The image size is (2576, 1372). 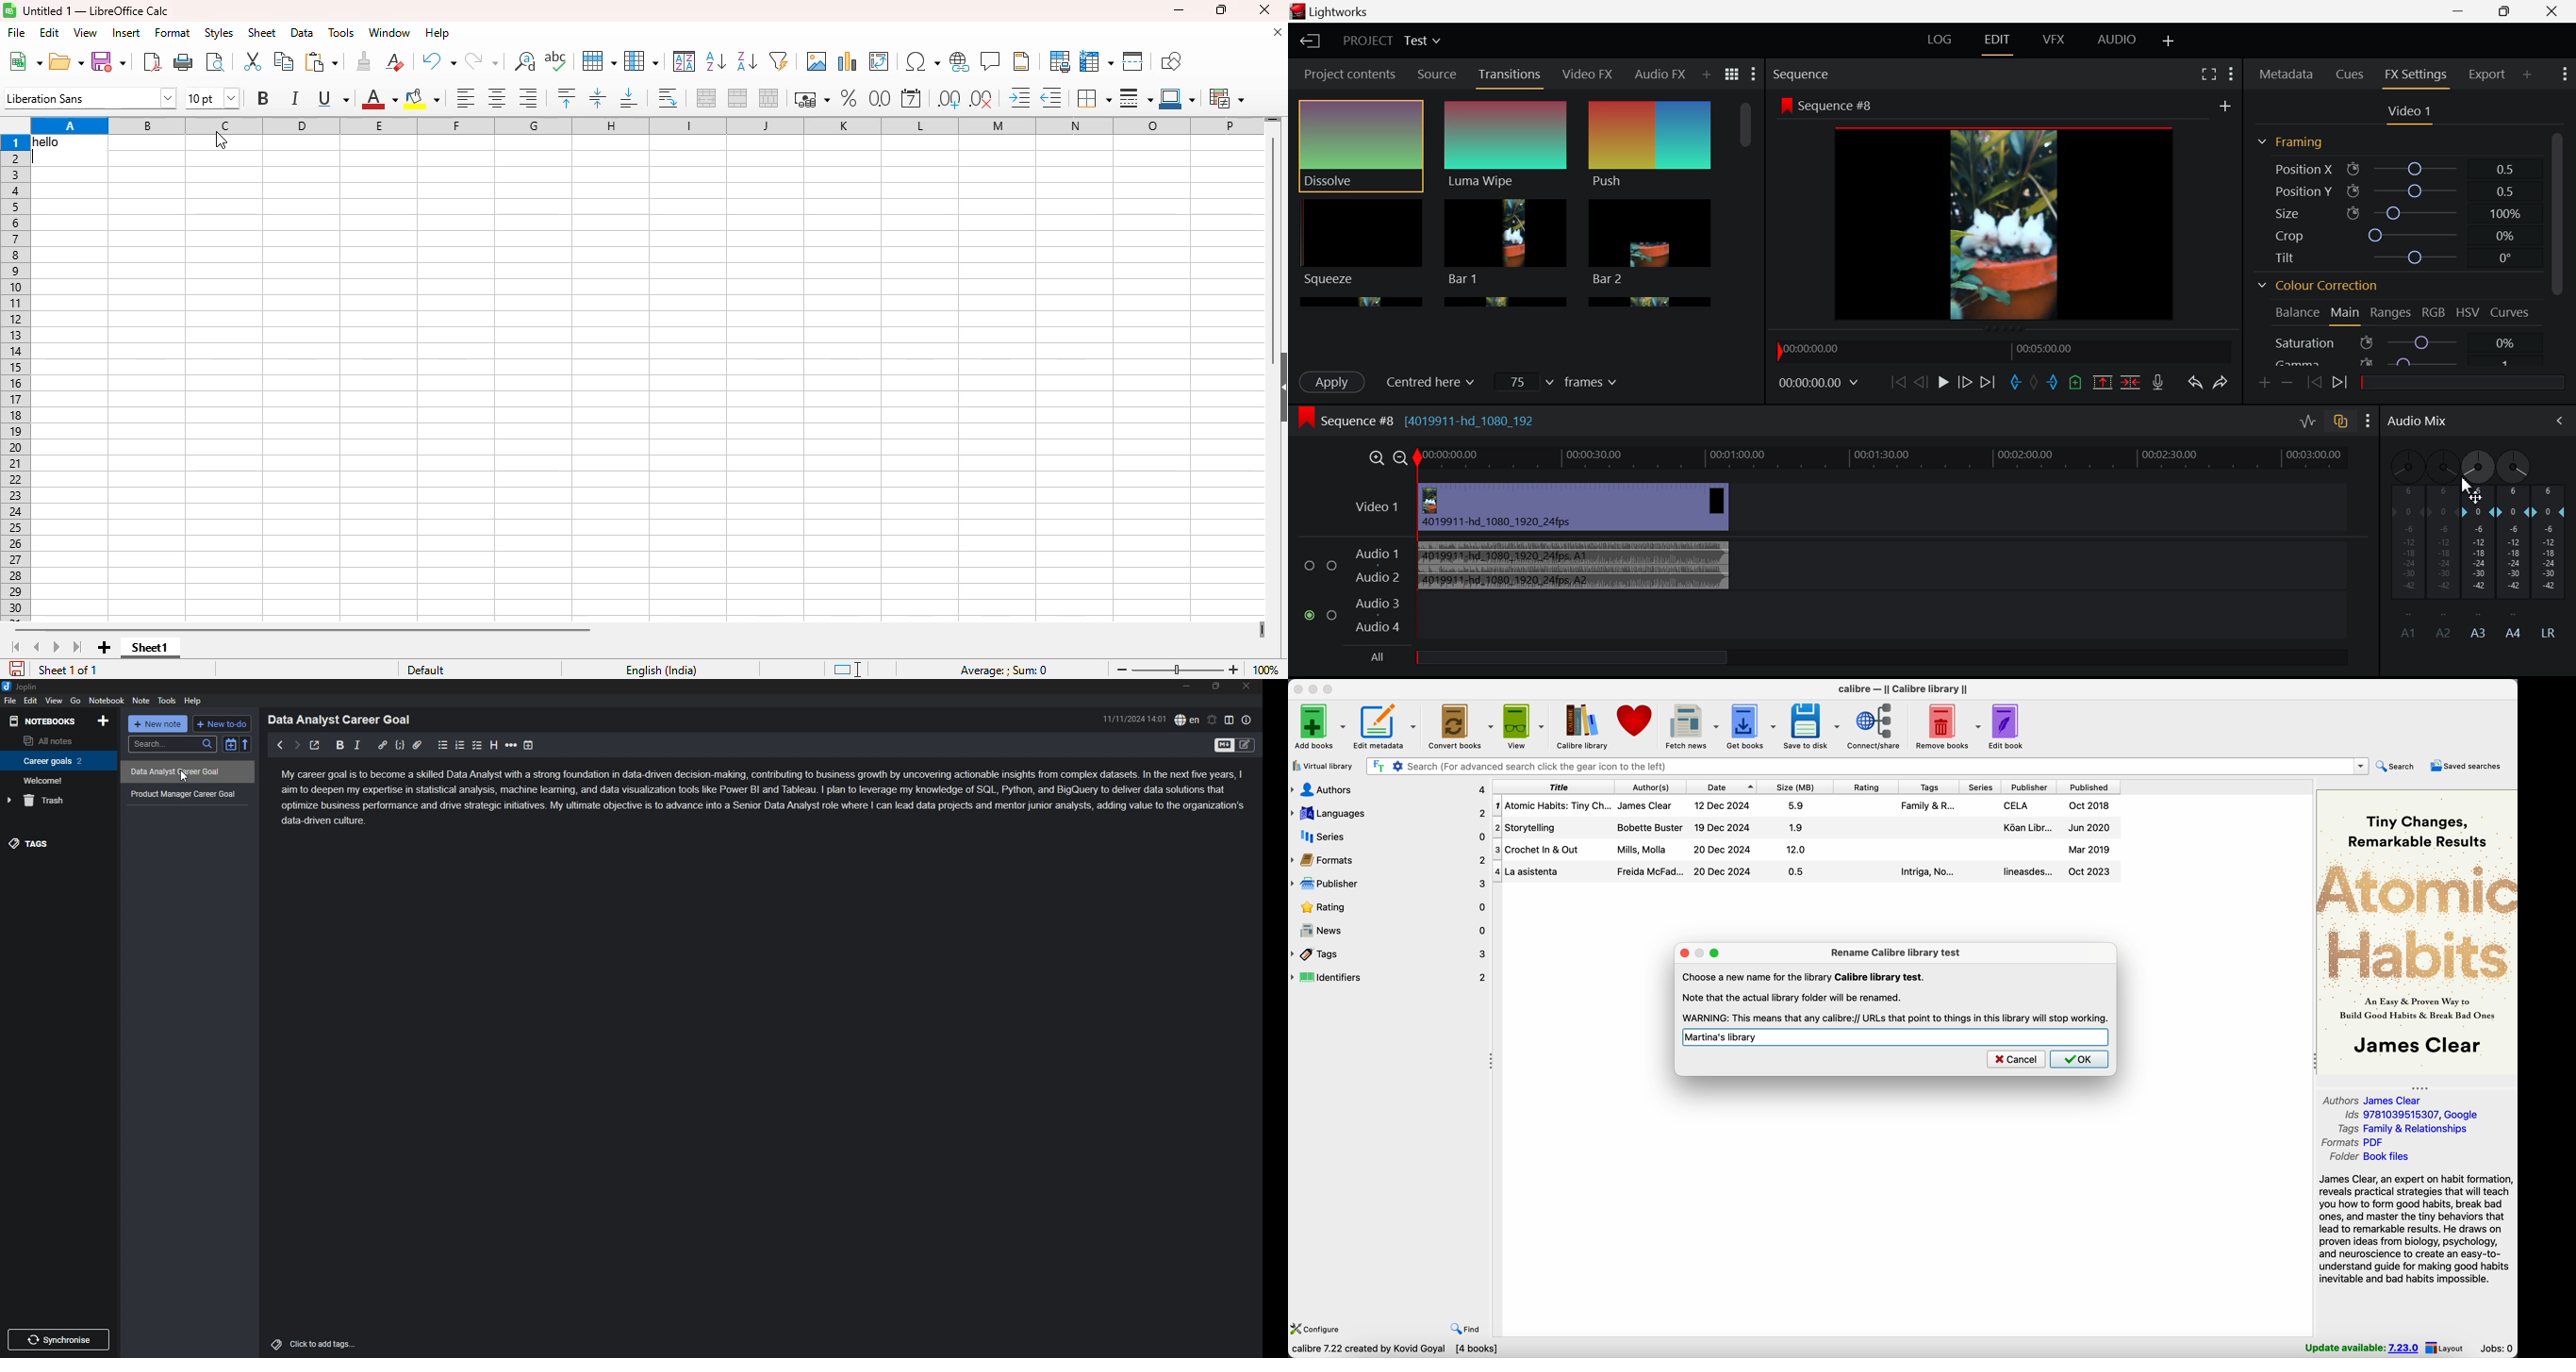 What do you see at coordinates (555, 60) in the screenshot?
I see `spelling` at bounding box center [555, 60].